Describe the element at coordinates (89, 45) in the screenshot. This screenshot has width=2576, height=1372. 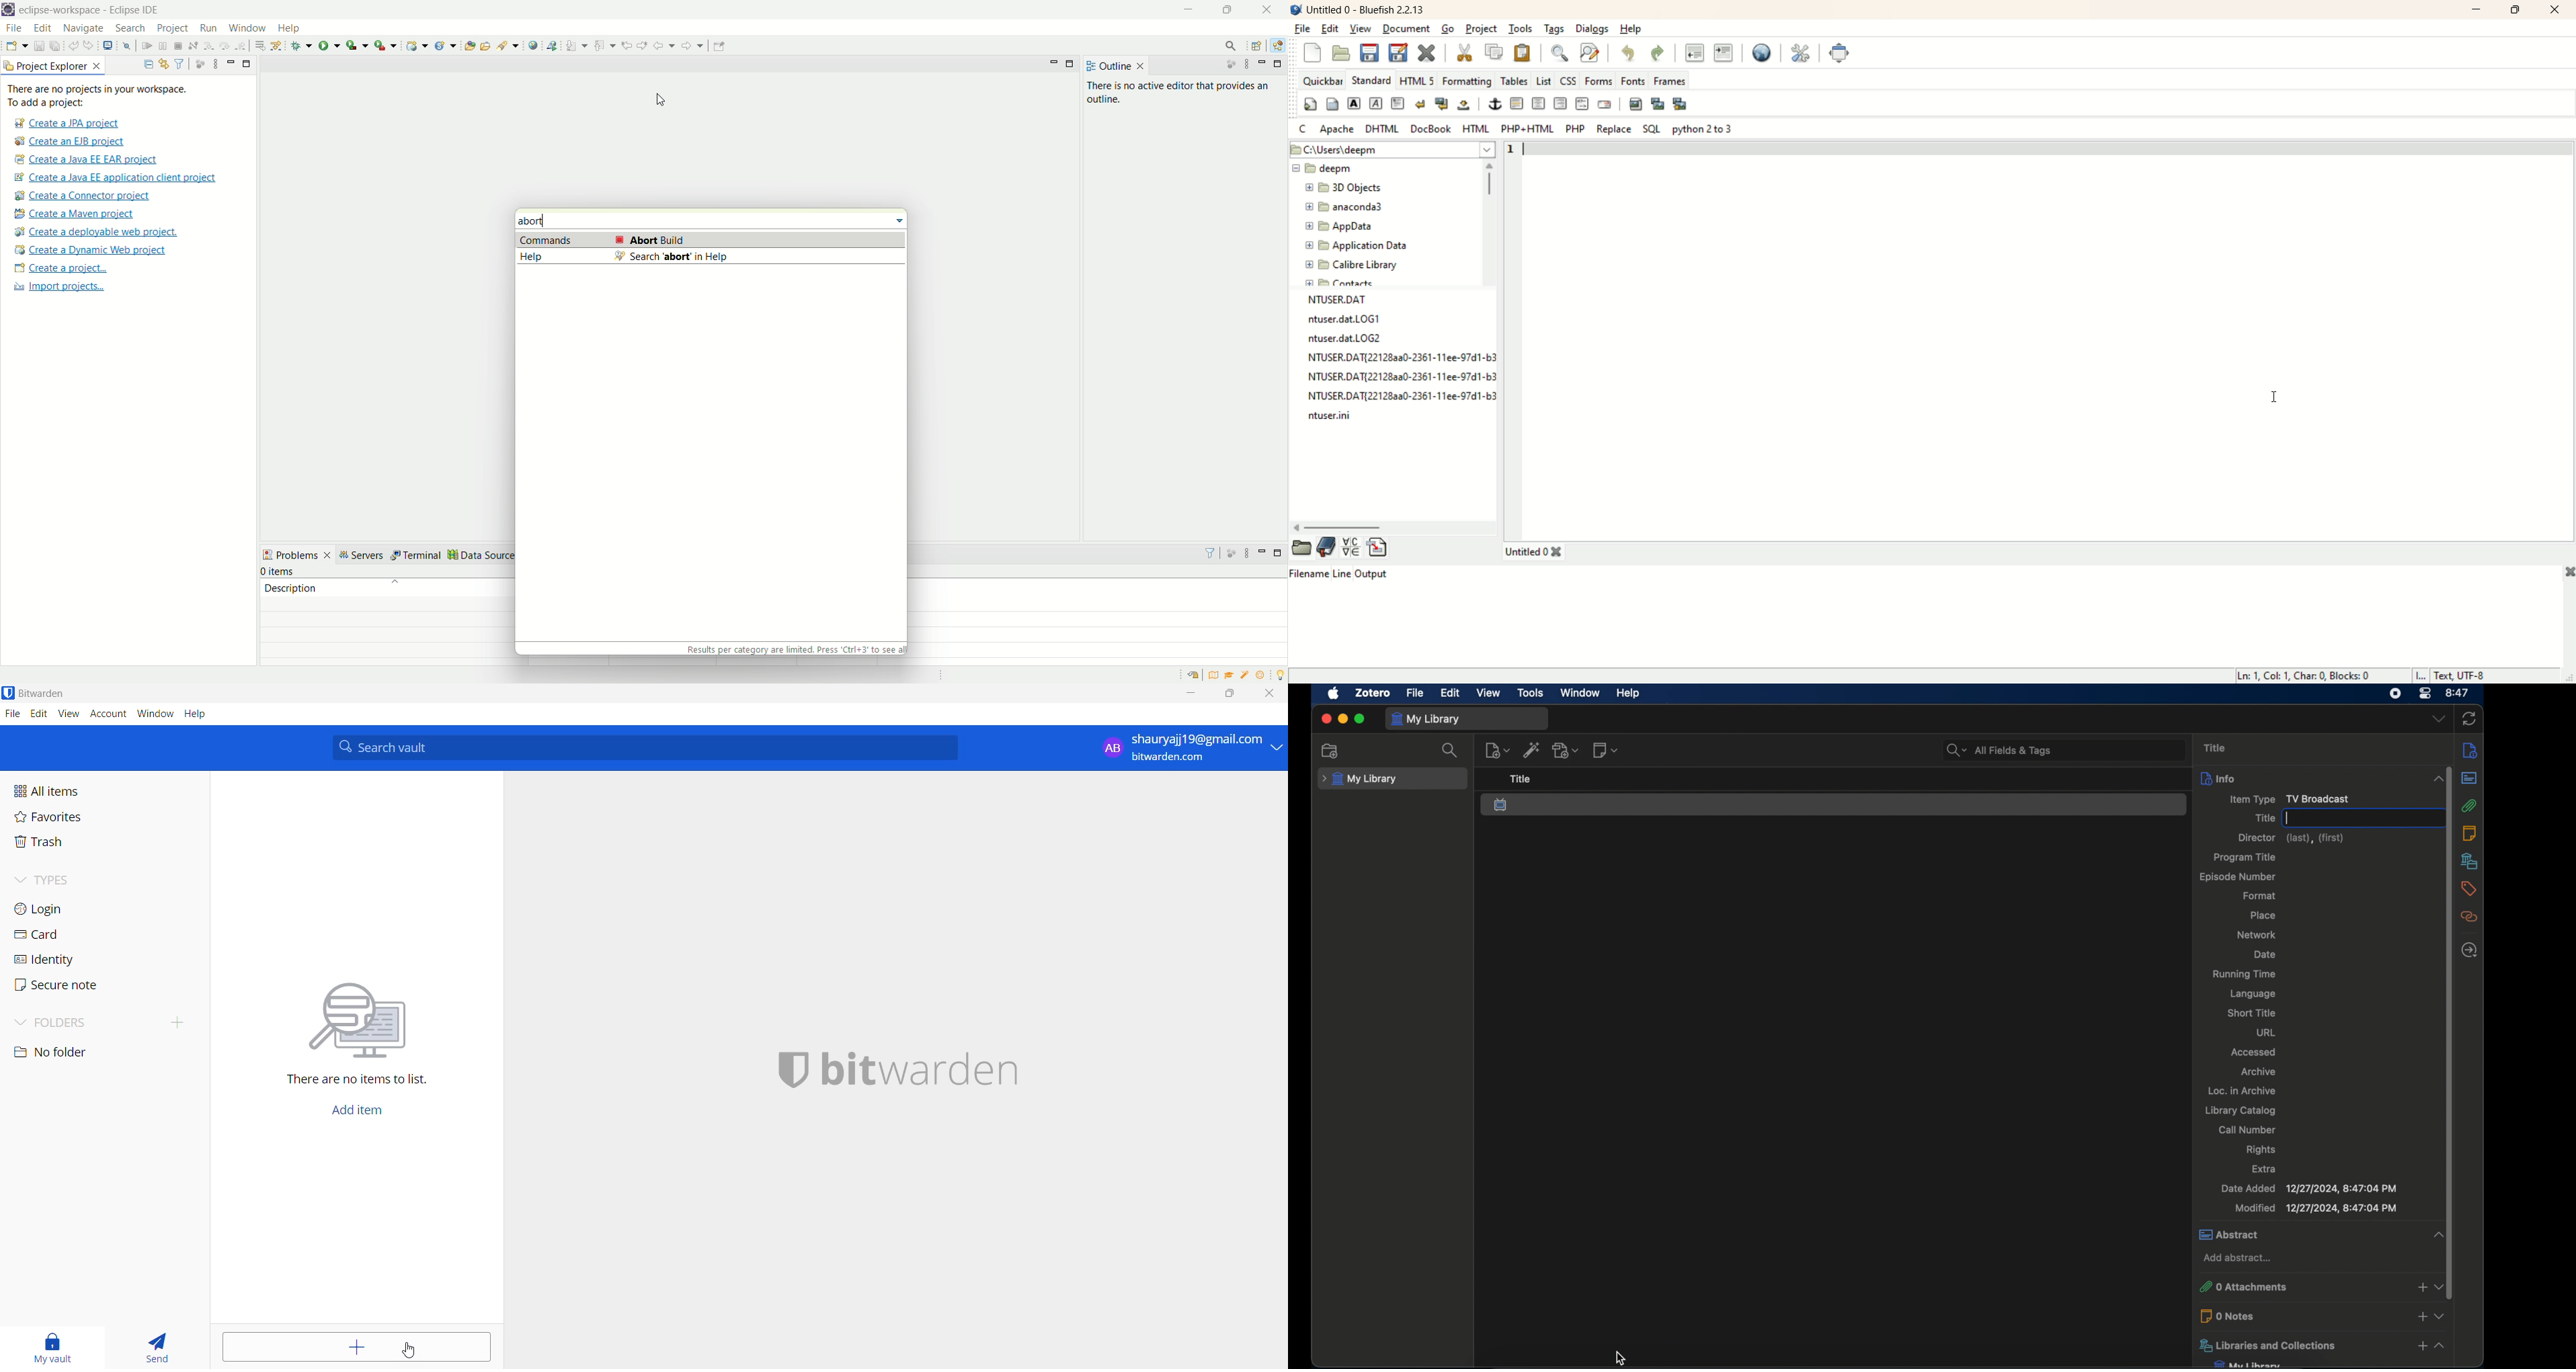
I see `redo` at that location.